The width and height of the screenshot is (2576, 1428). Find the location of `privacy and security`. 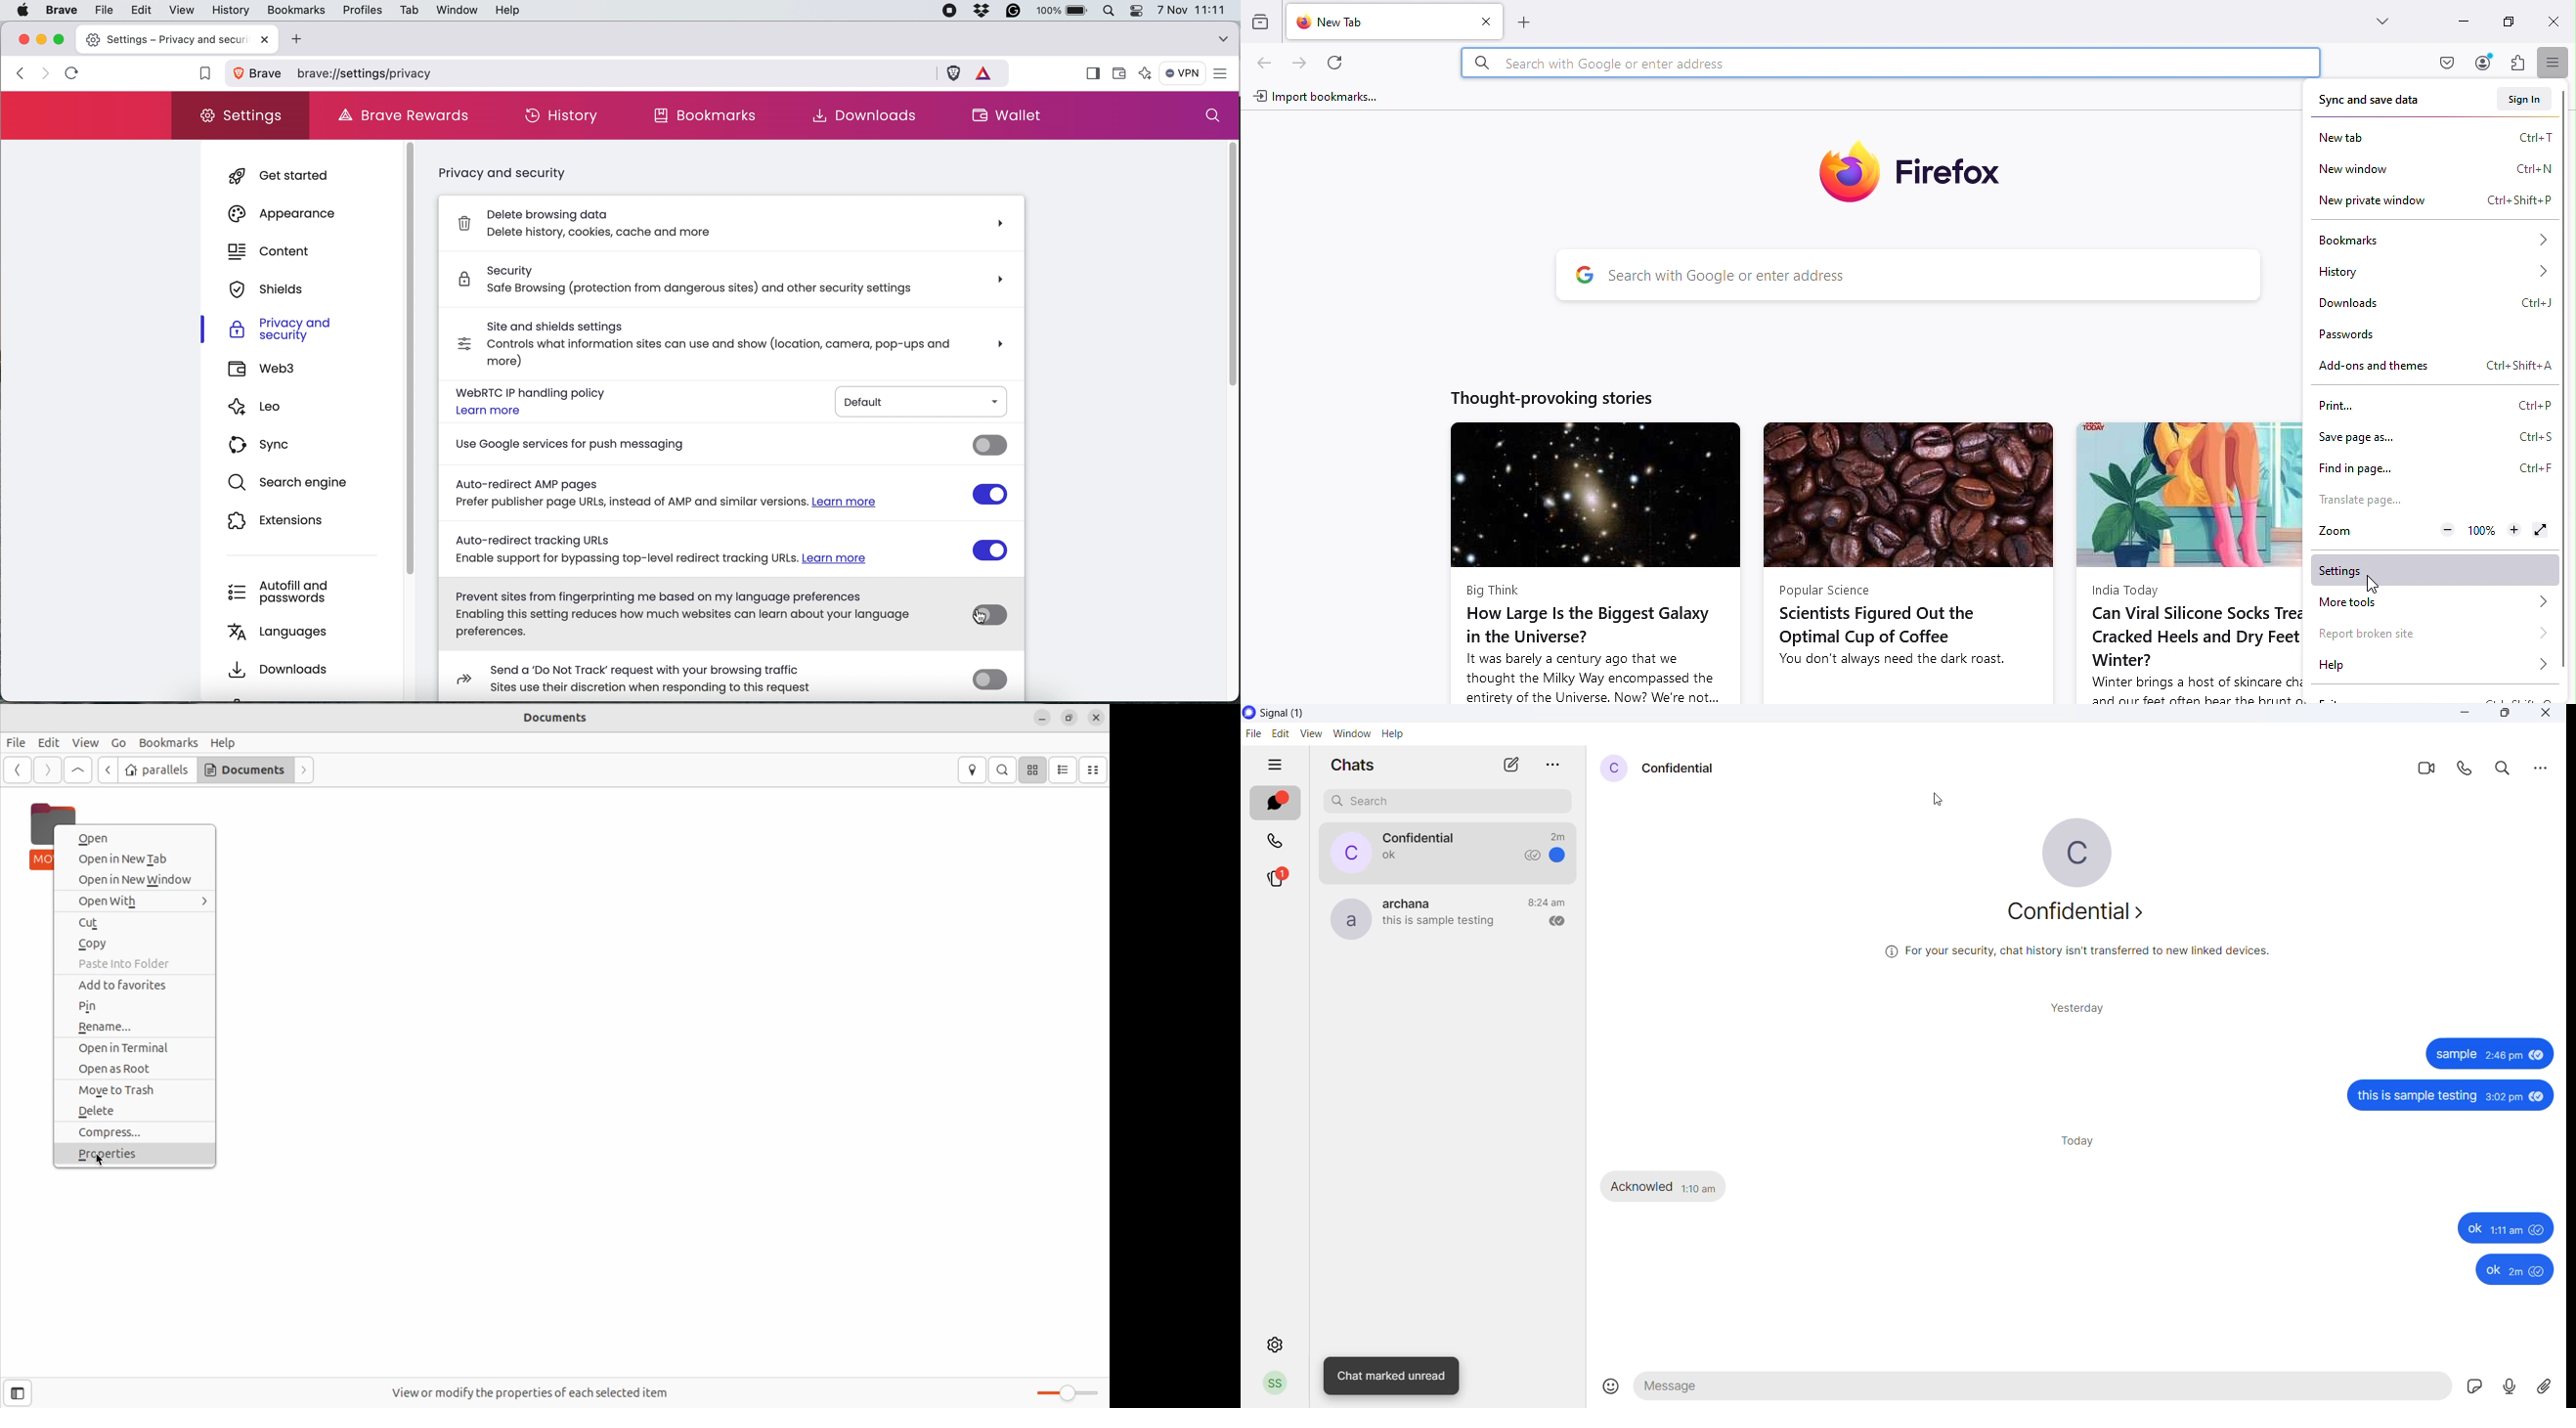

privacy and security is located at coordinates (512, 172).